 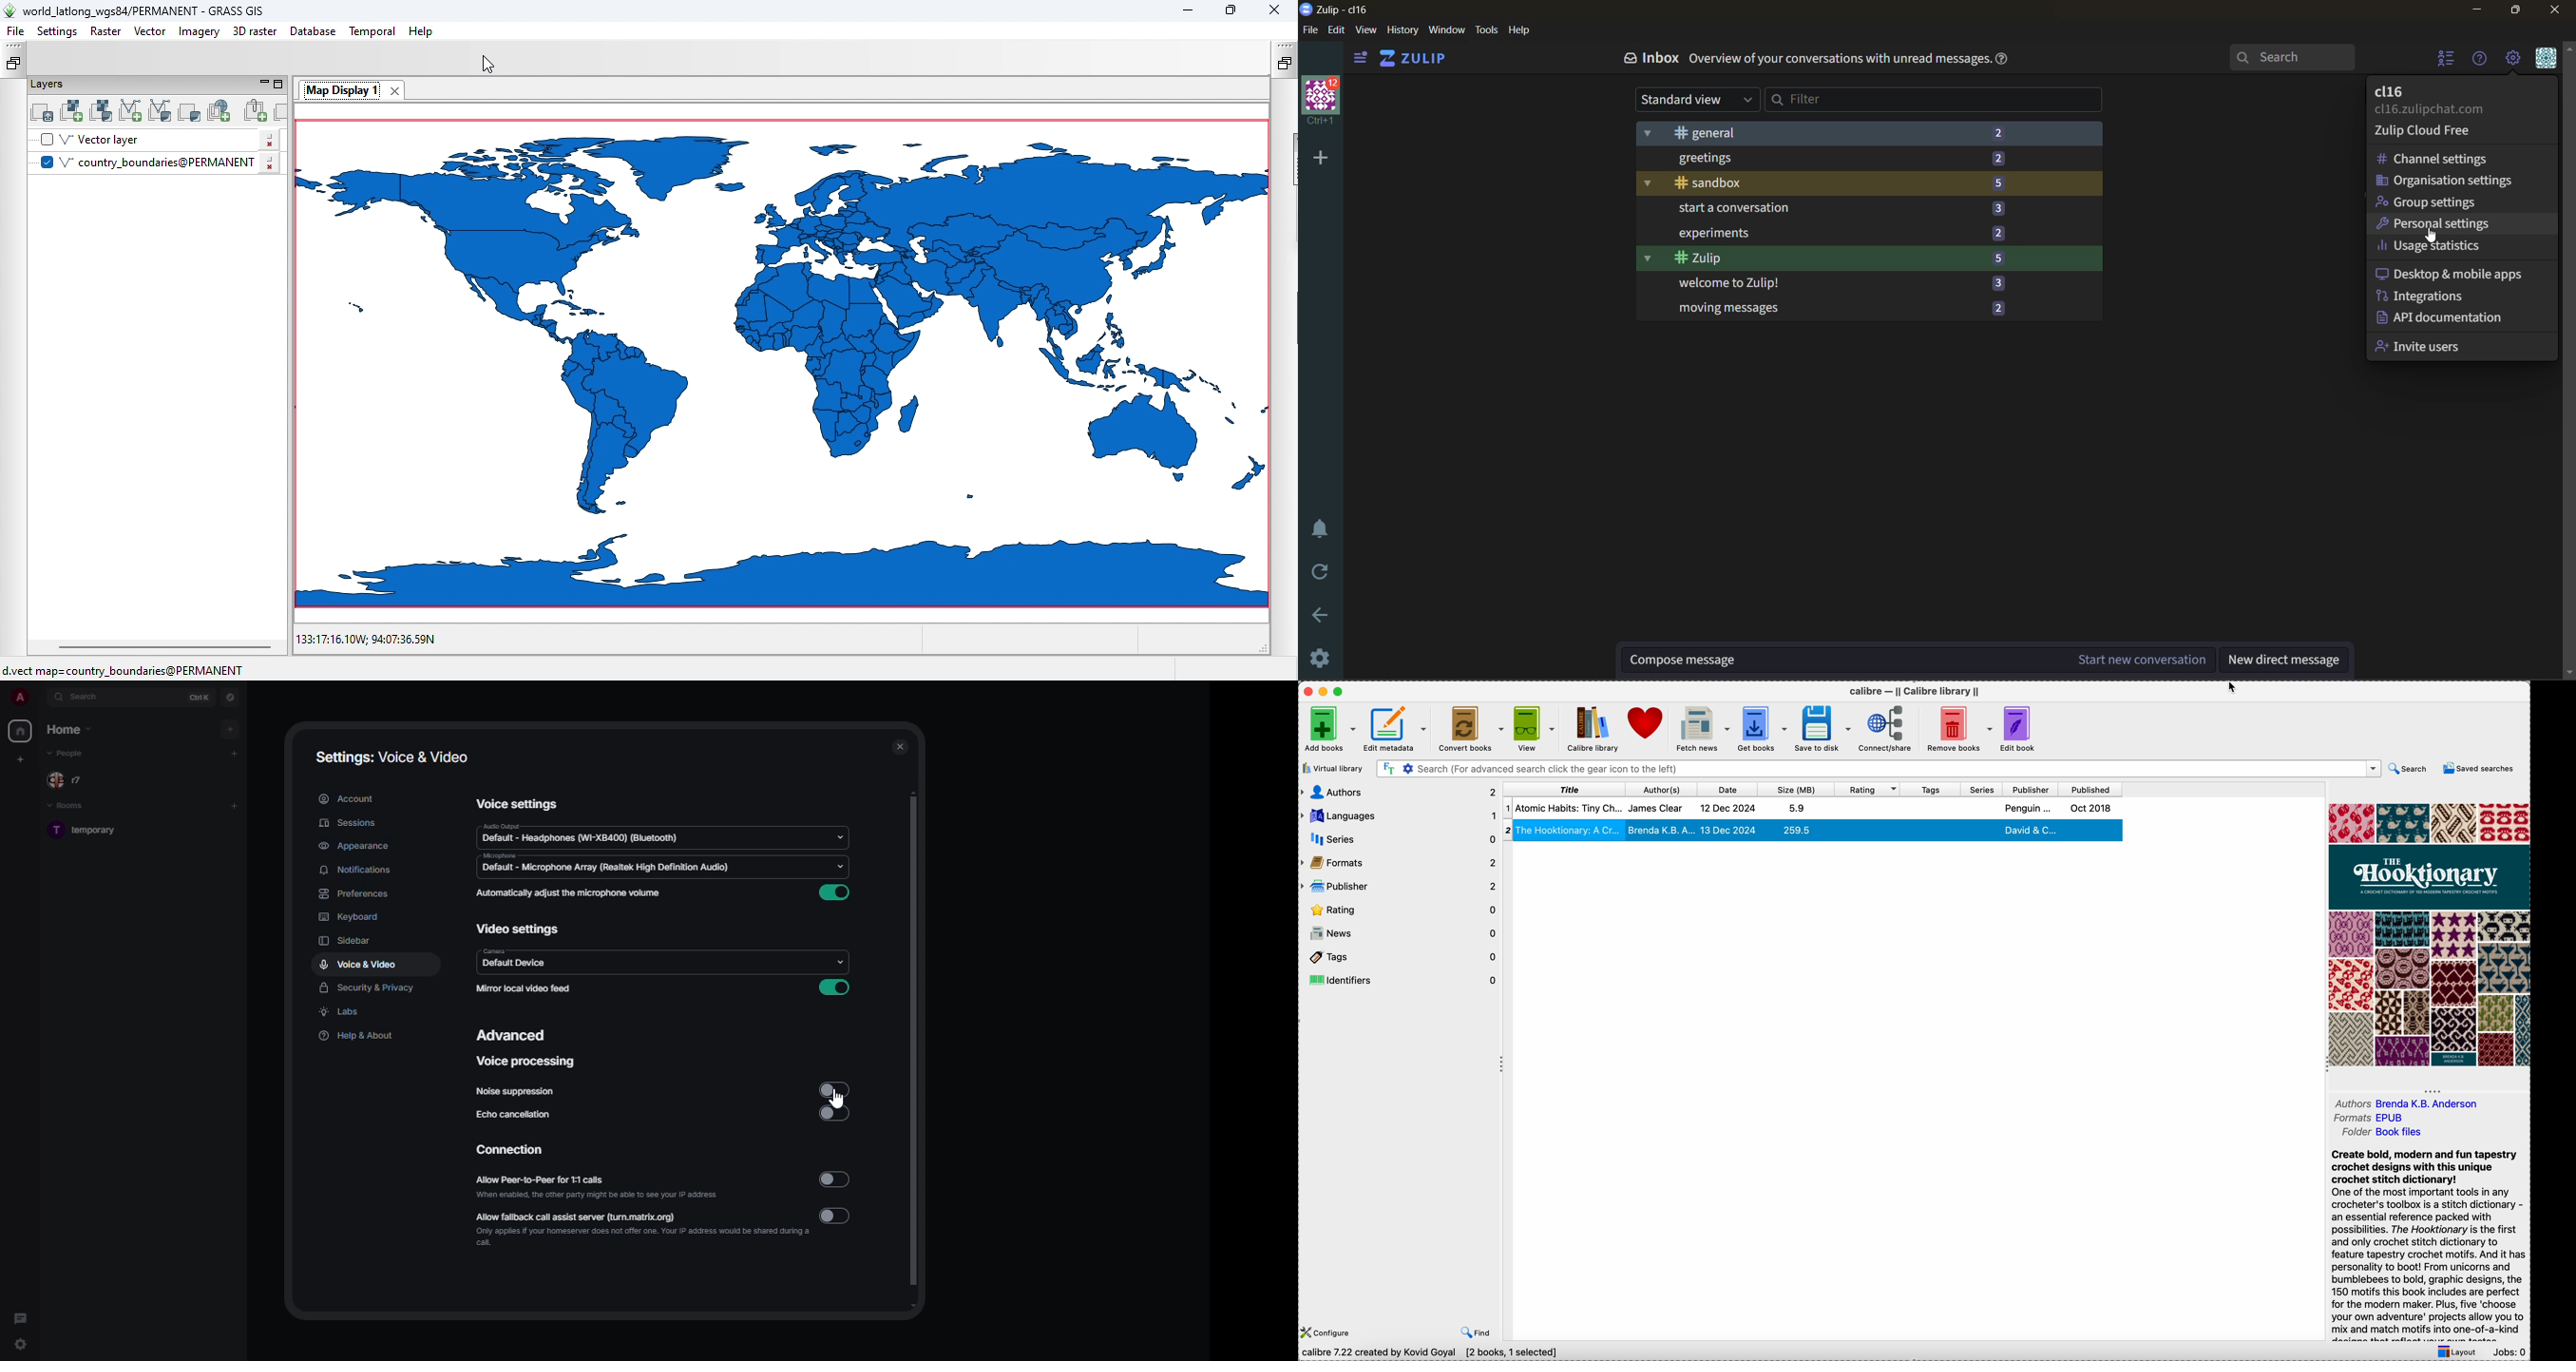 What do you see at coordinates (72, 807) in the screenshot?
I see `rooms` at bounding box center [72, 807].